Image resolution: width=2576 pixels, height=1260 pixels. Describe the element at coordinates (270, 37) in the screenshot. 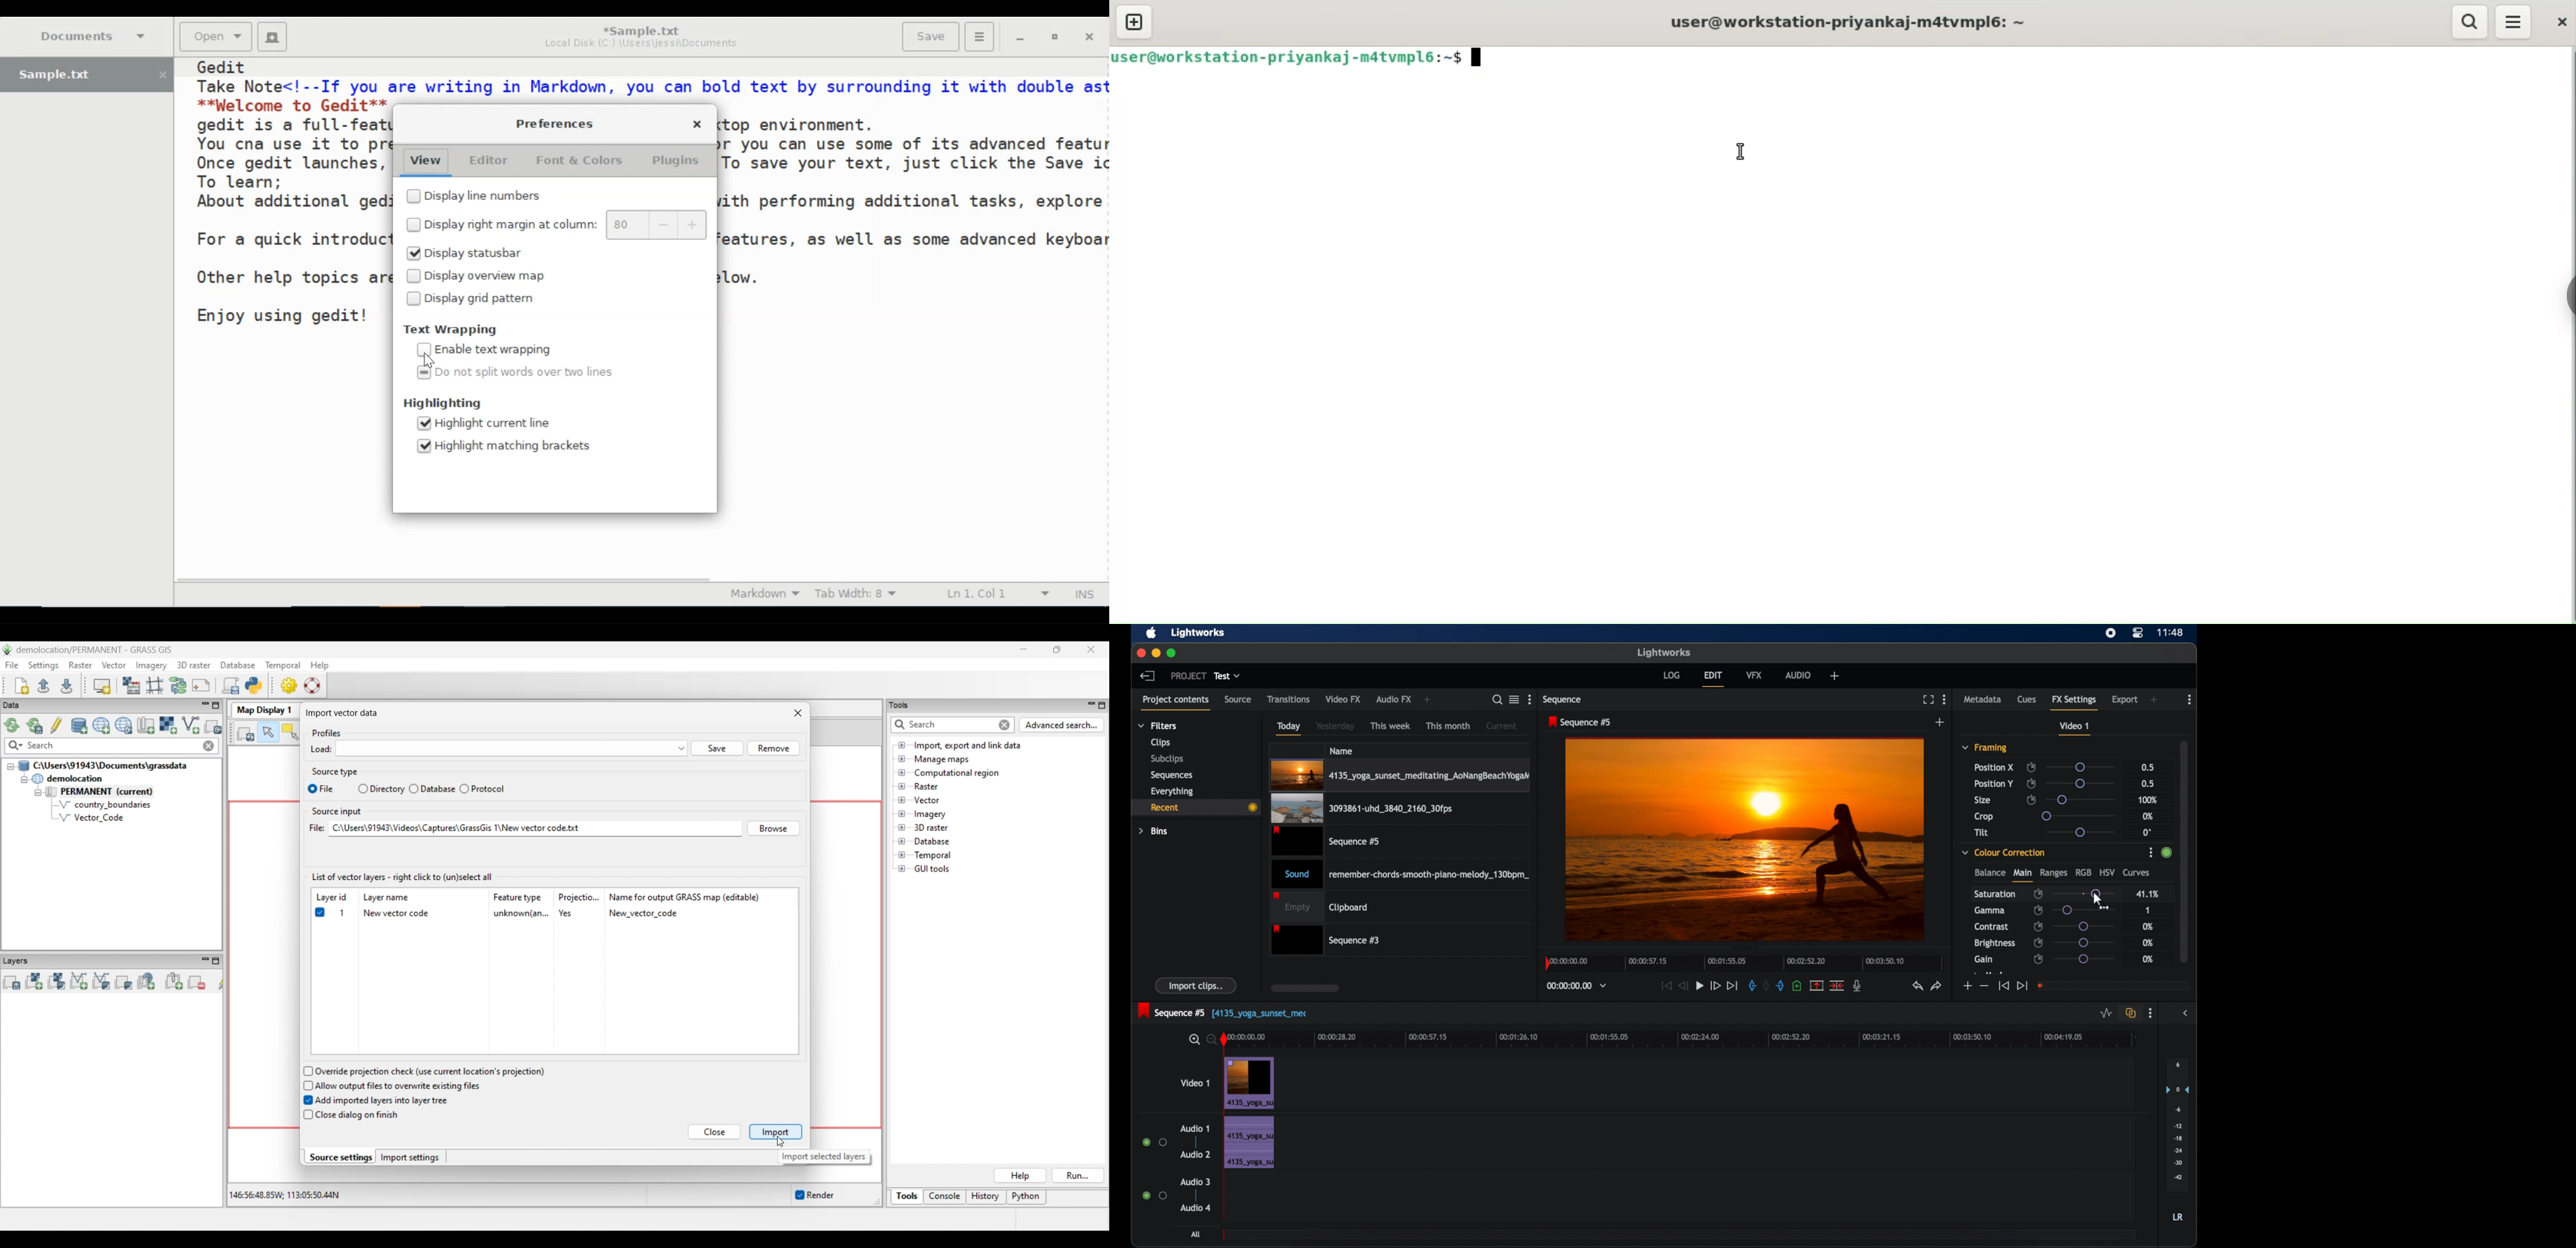

I see `New File` at that location.